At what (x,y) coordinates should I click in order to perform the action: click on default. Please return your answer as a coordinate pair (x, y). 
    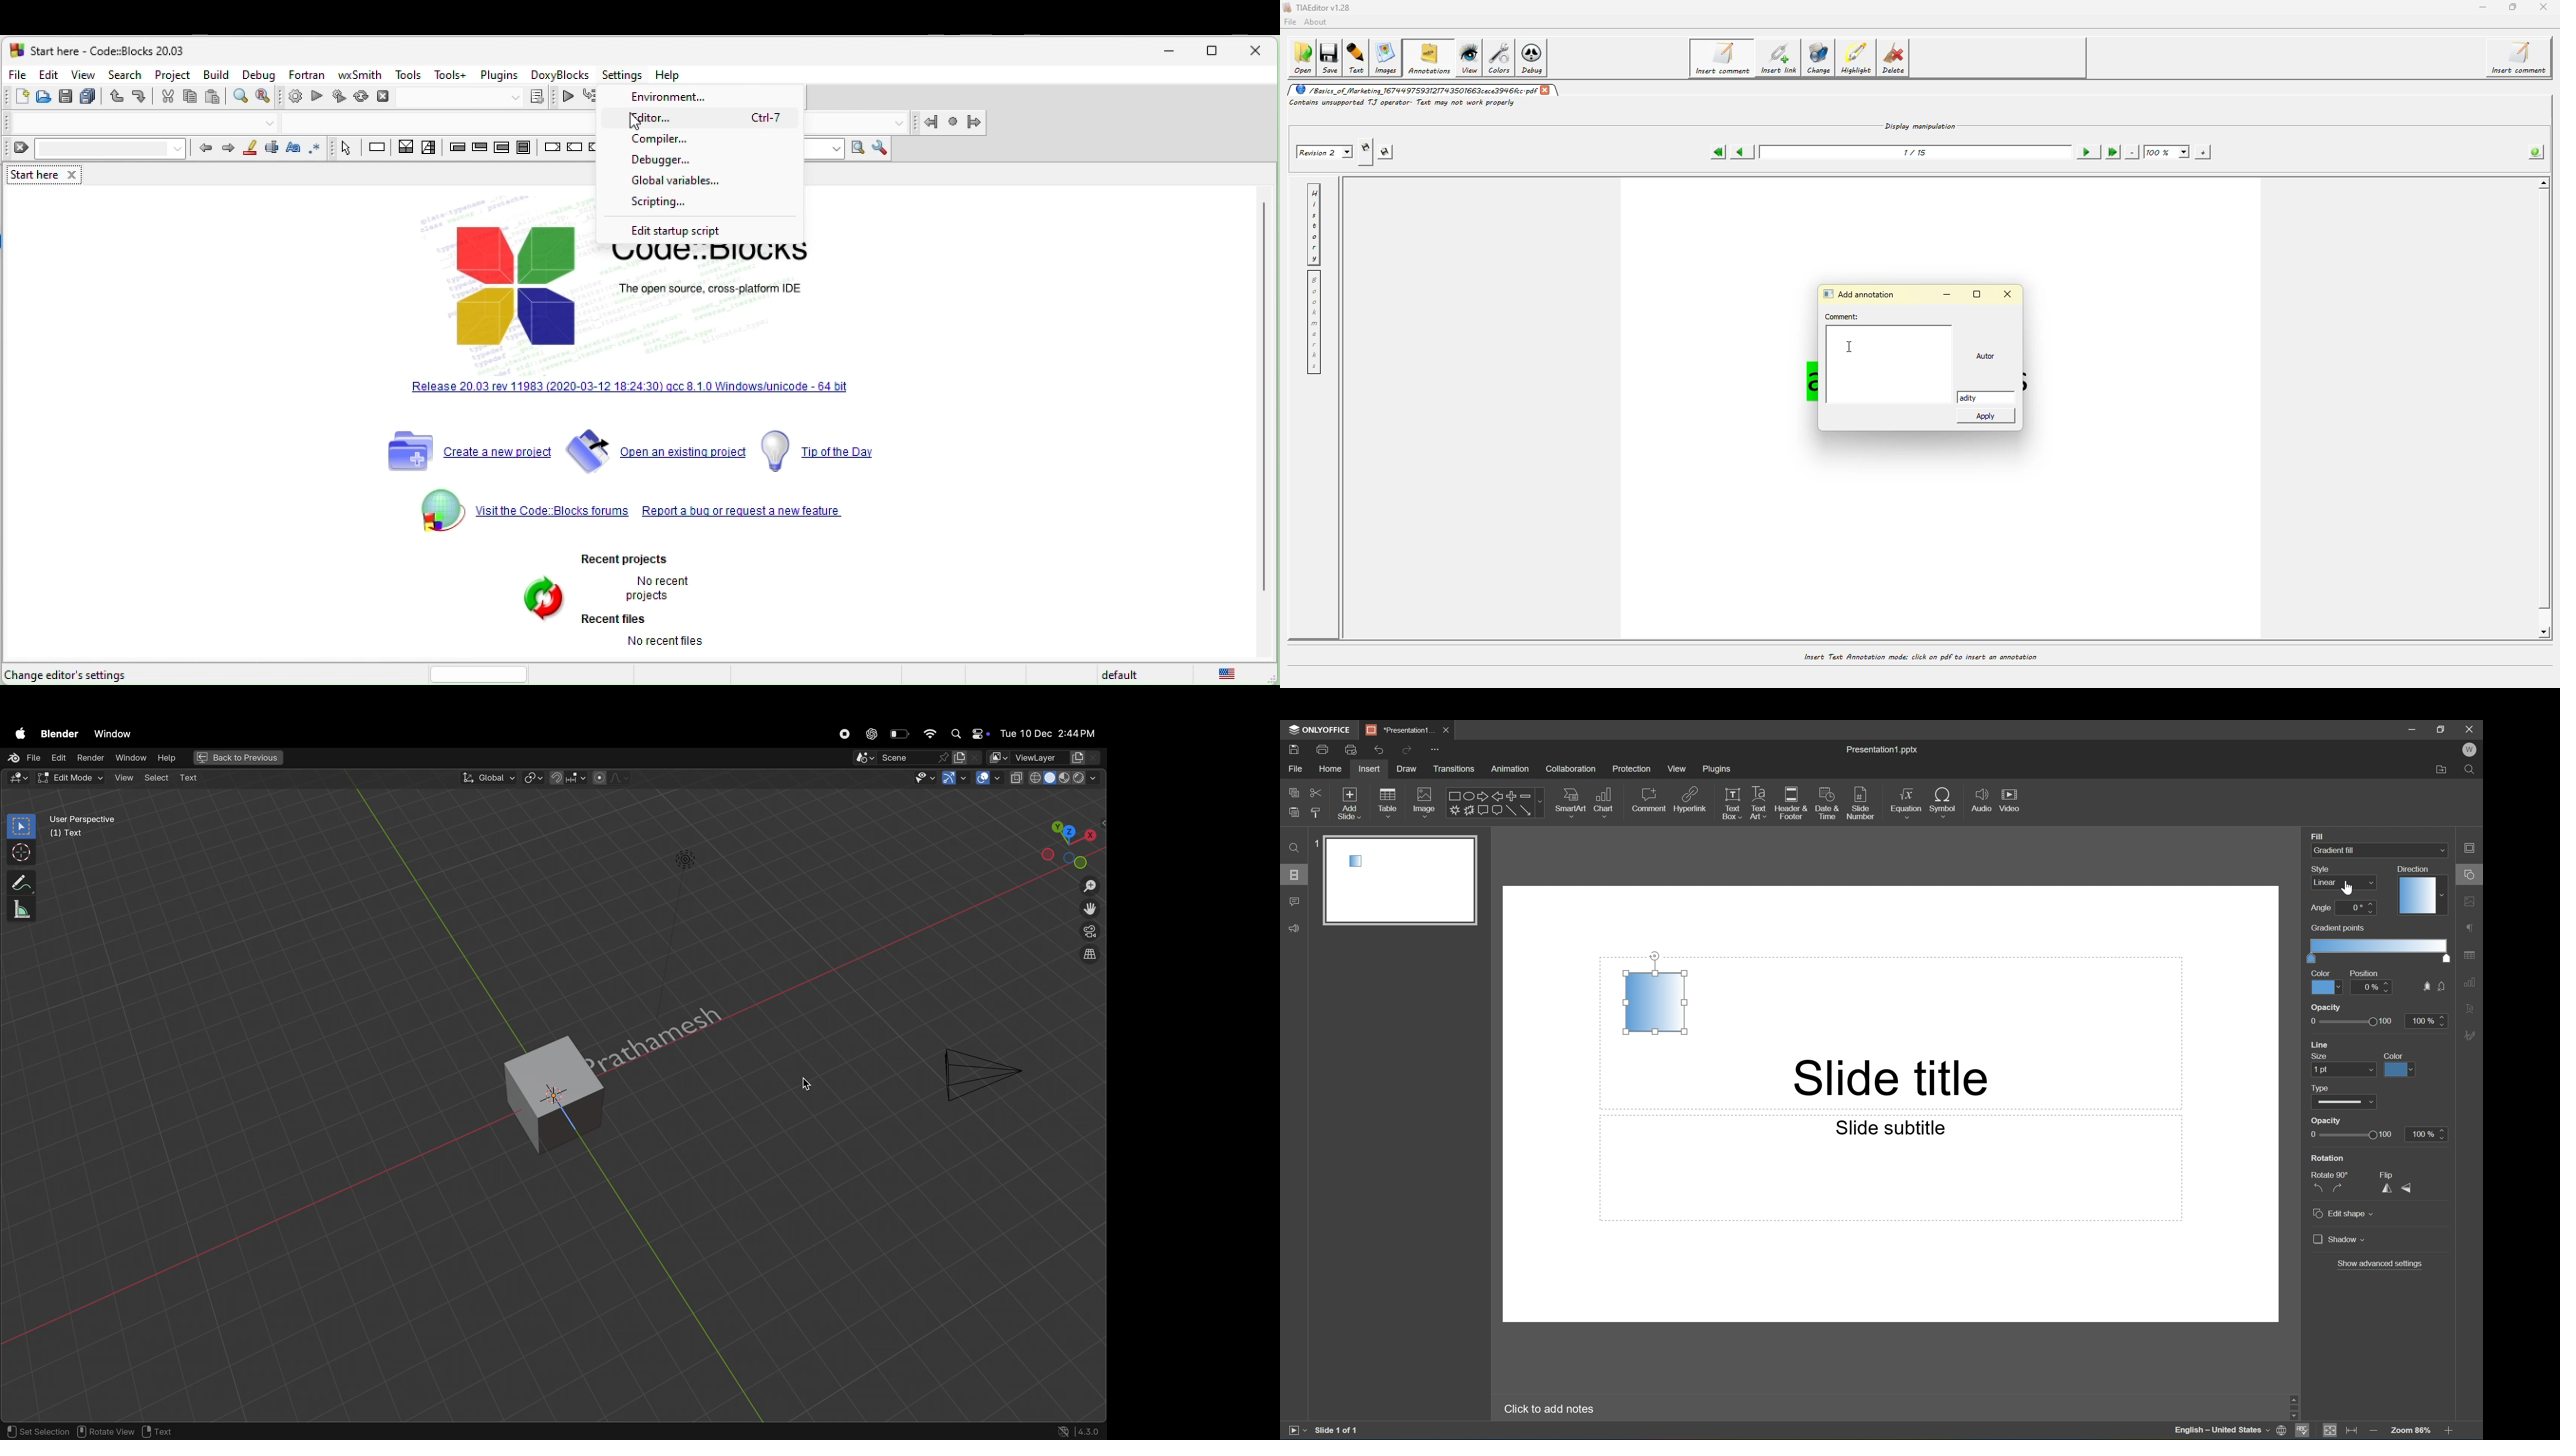
    Looking at the image, I should click on (1123, 675).